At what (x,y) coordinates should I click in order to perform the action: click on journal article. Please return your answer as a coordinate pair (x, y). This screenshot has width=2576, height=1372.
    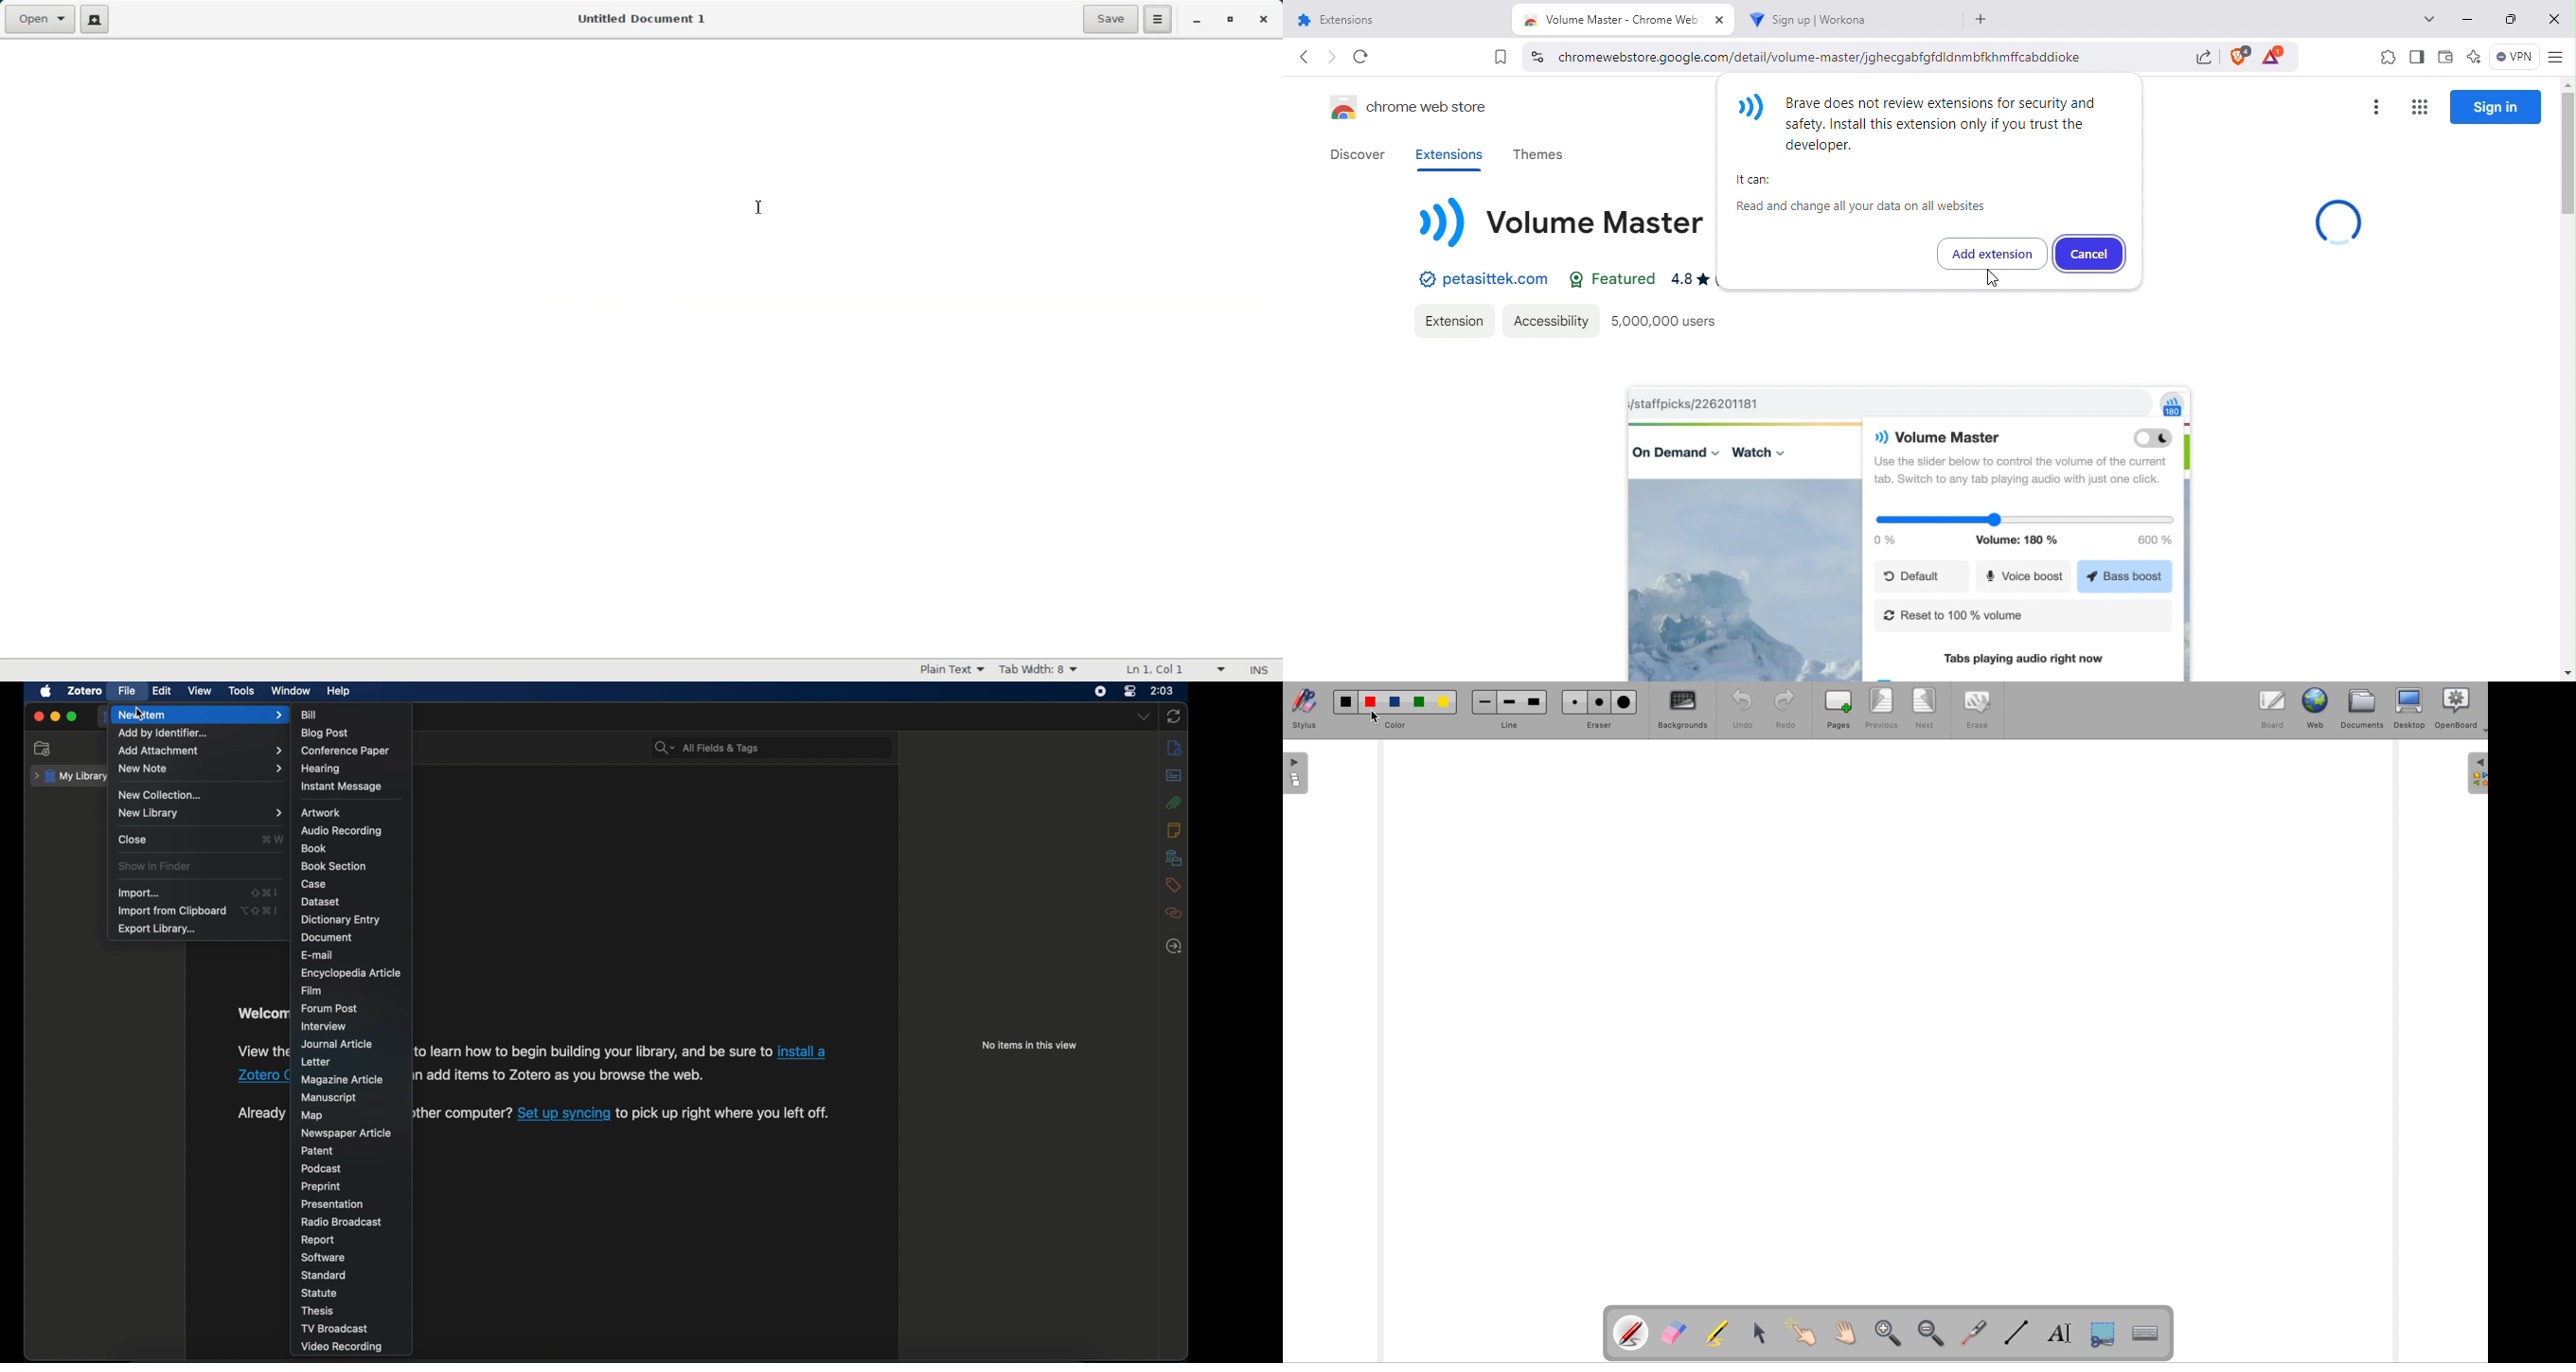
    Looking at the image, I should click on (336, 1044).